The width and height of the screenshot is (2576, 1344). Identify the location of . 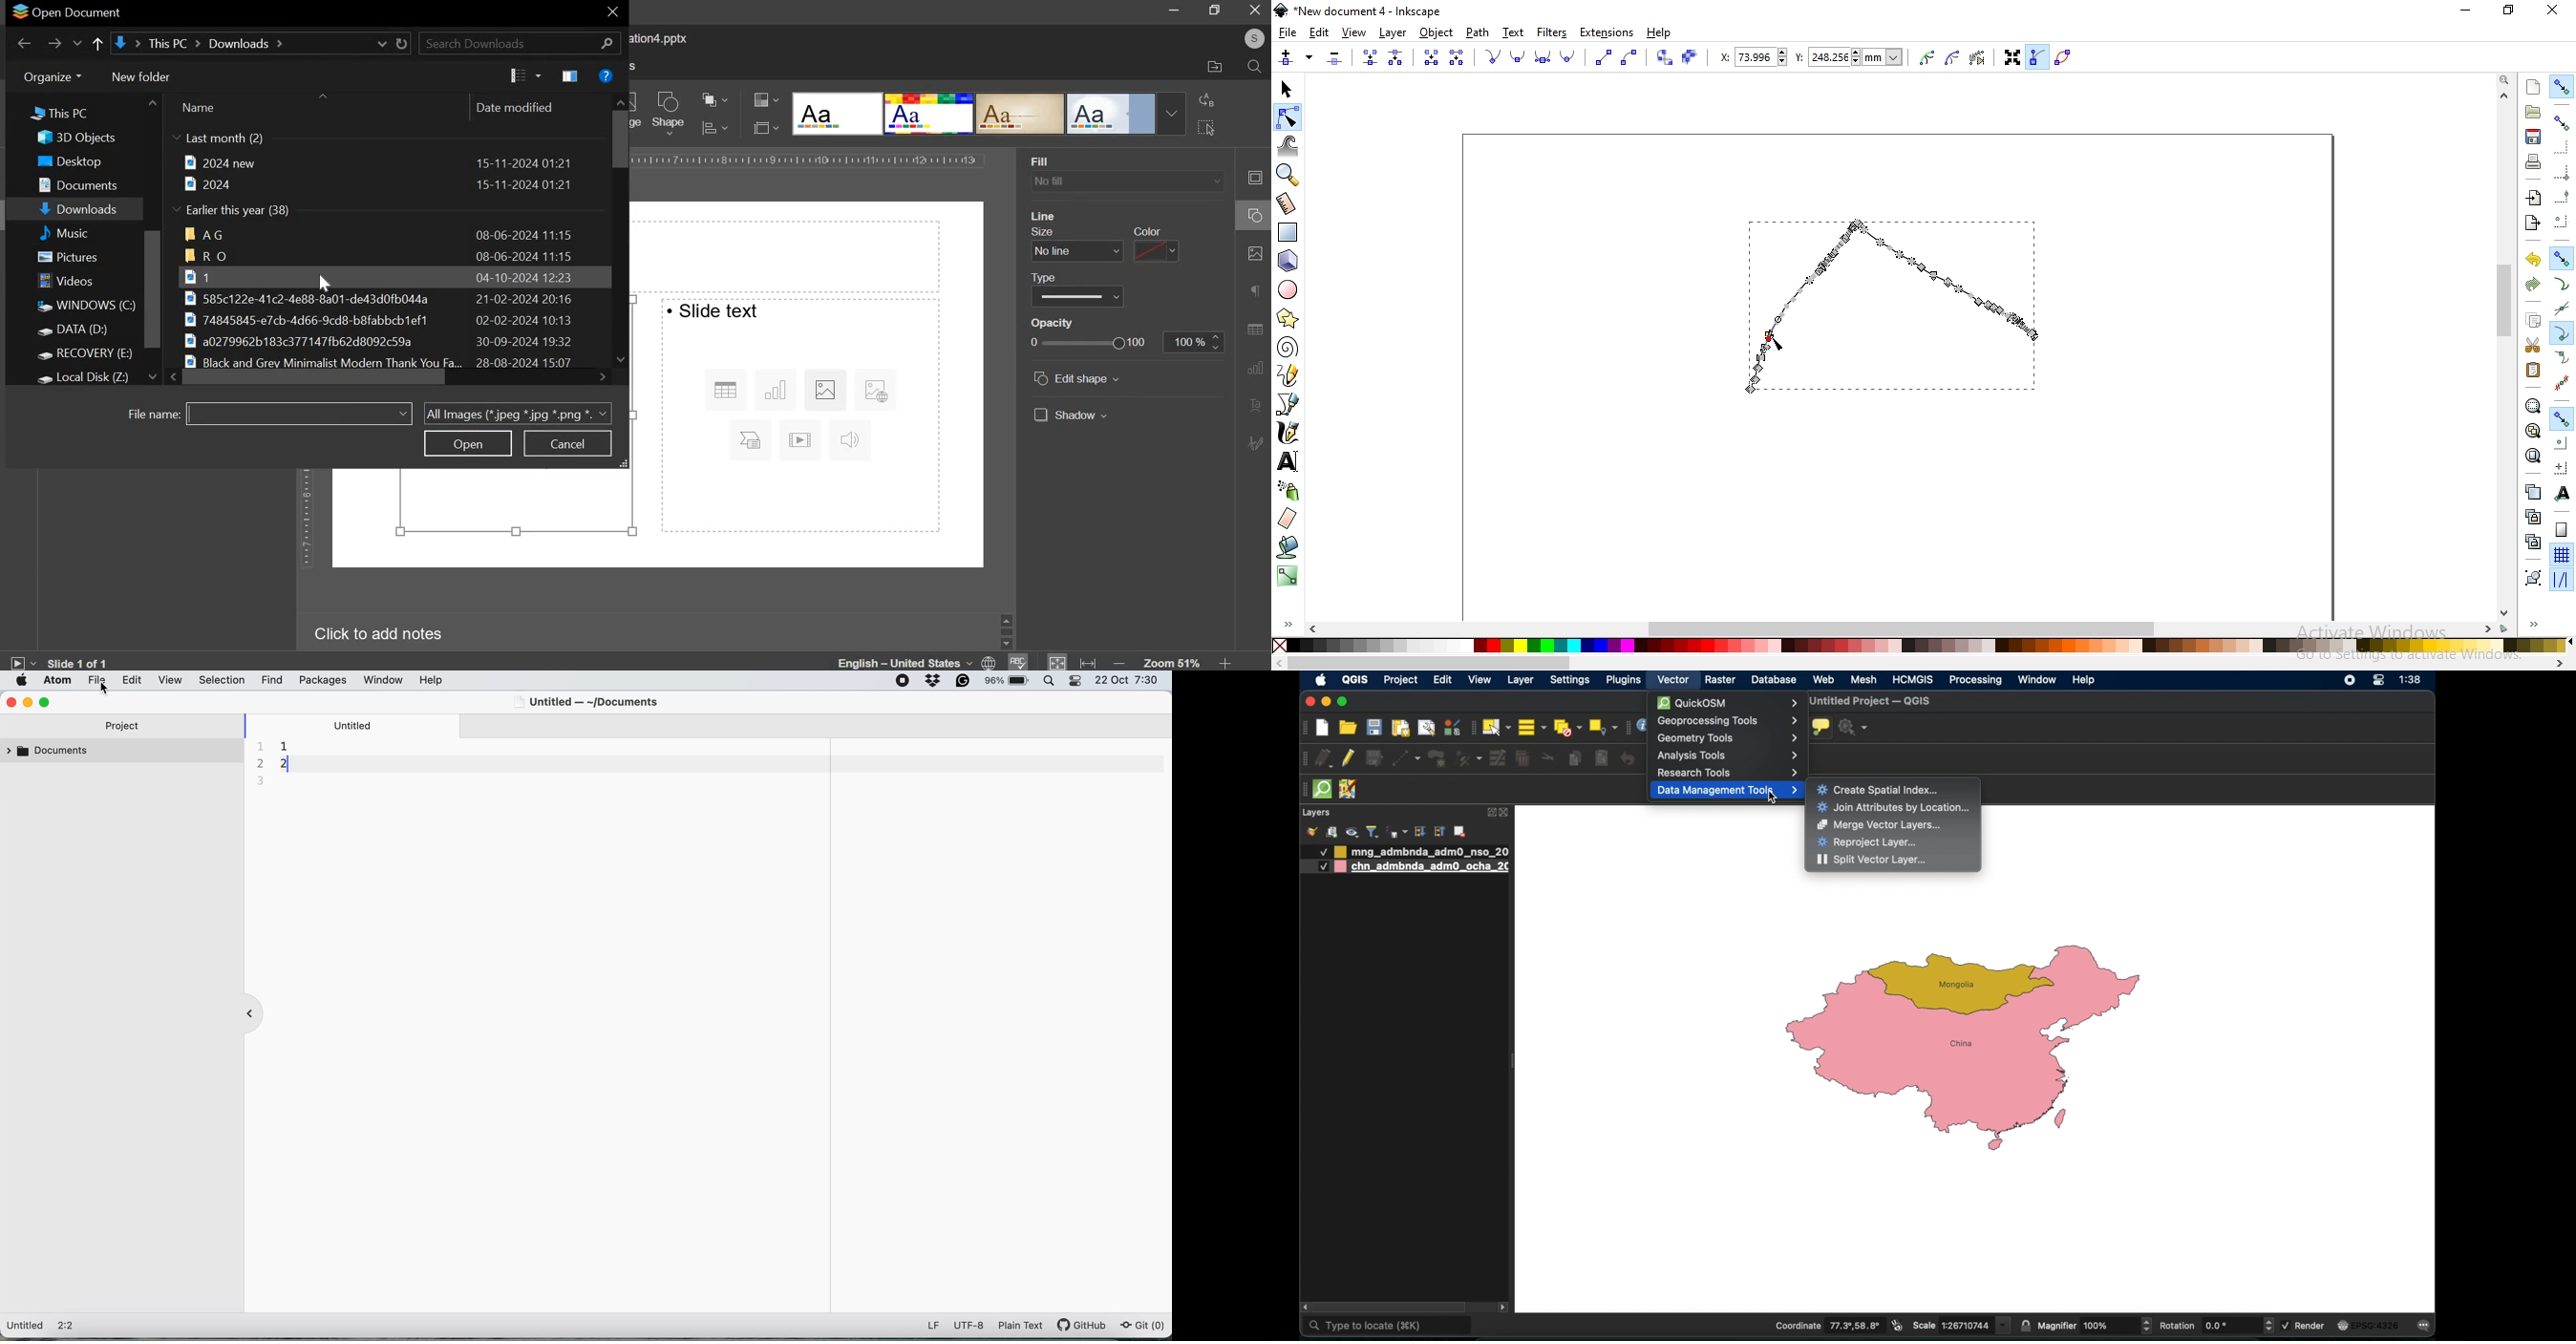
(2562, 529).